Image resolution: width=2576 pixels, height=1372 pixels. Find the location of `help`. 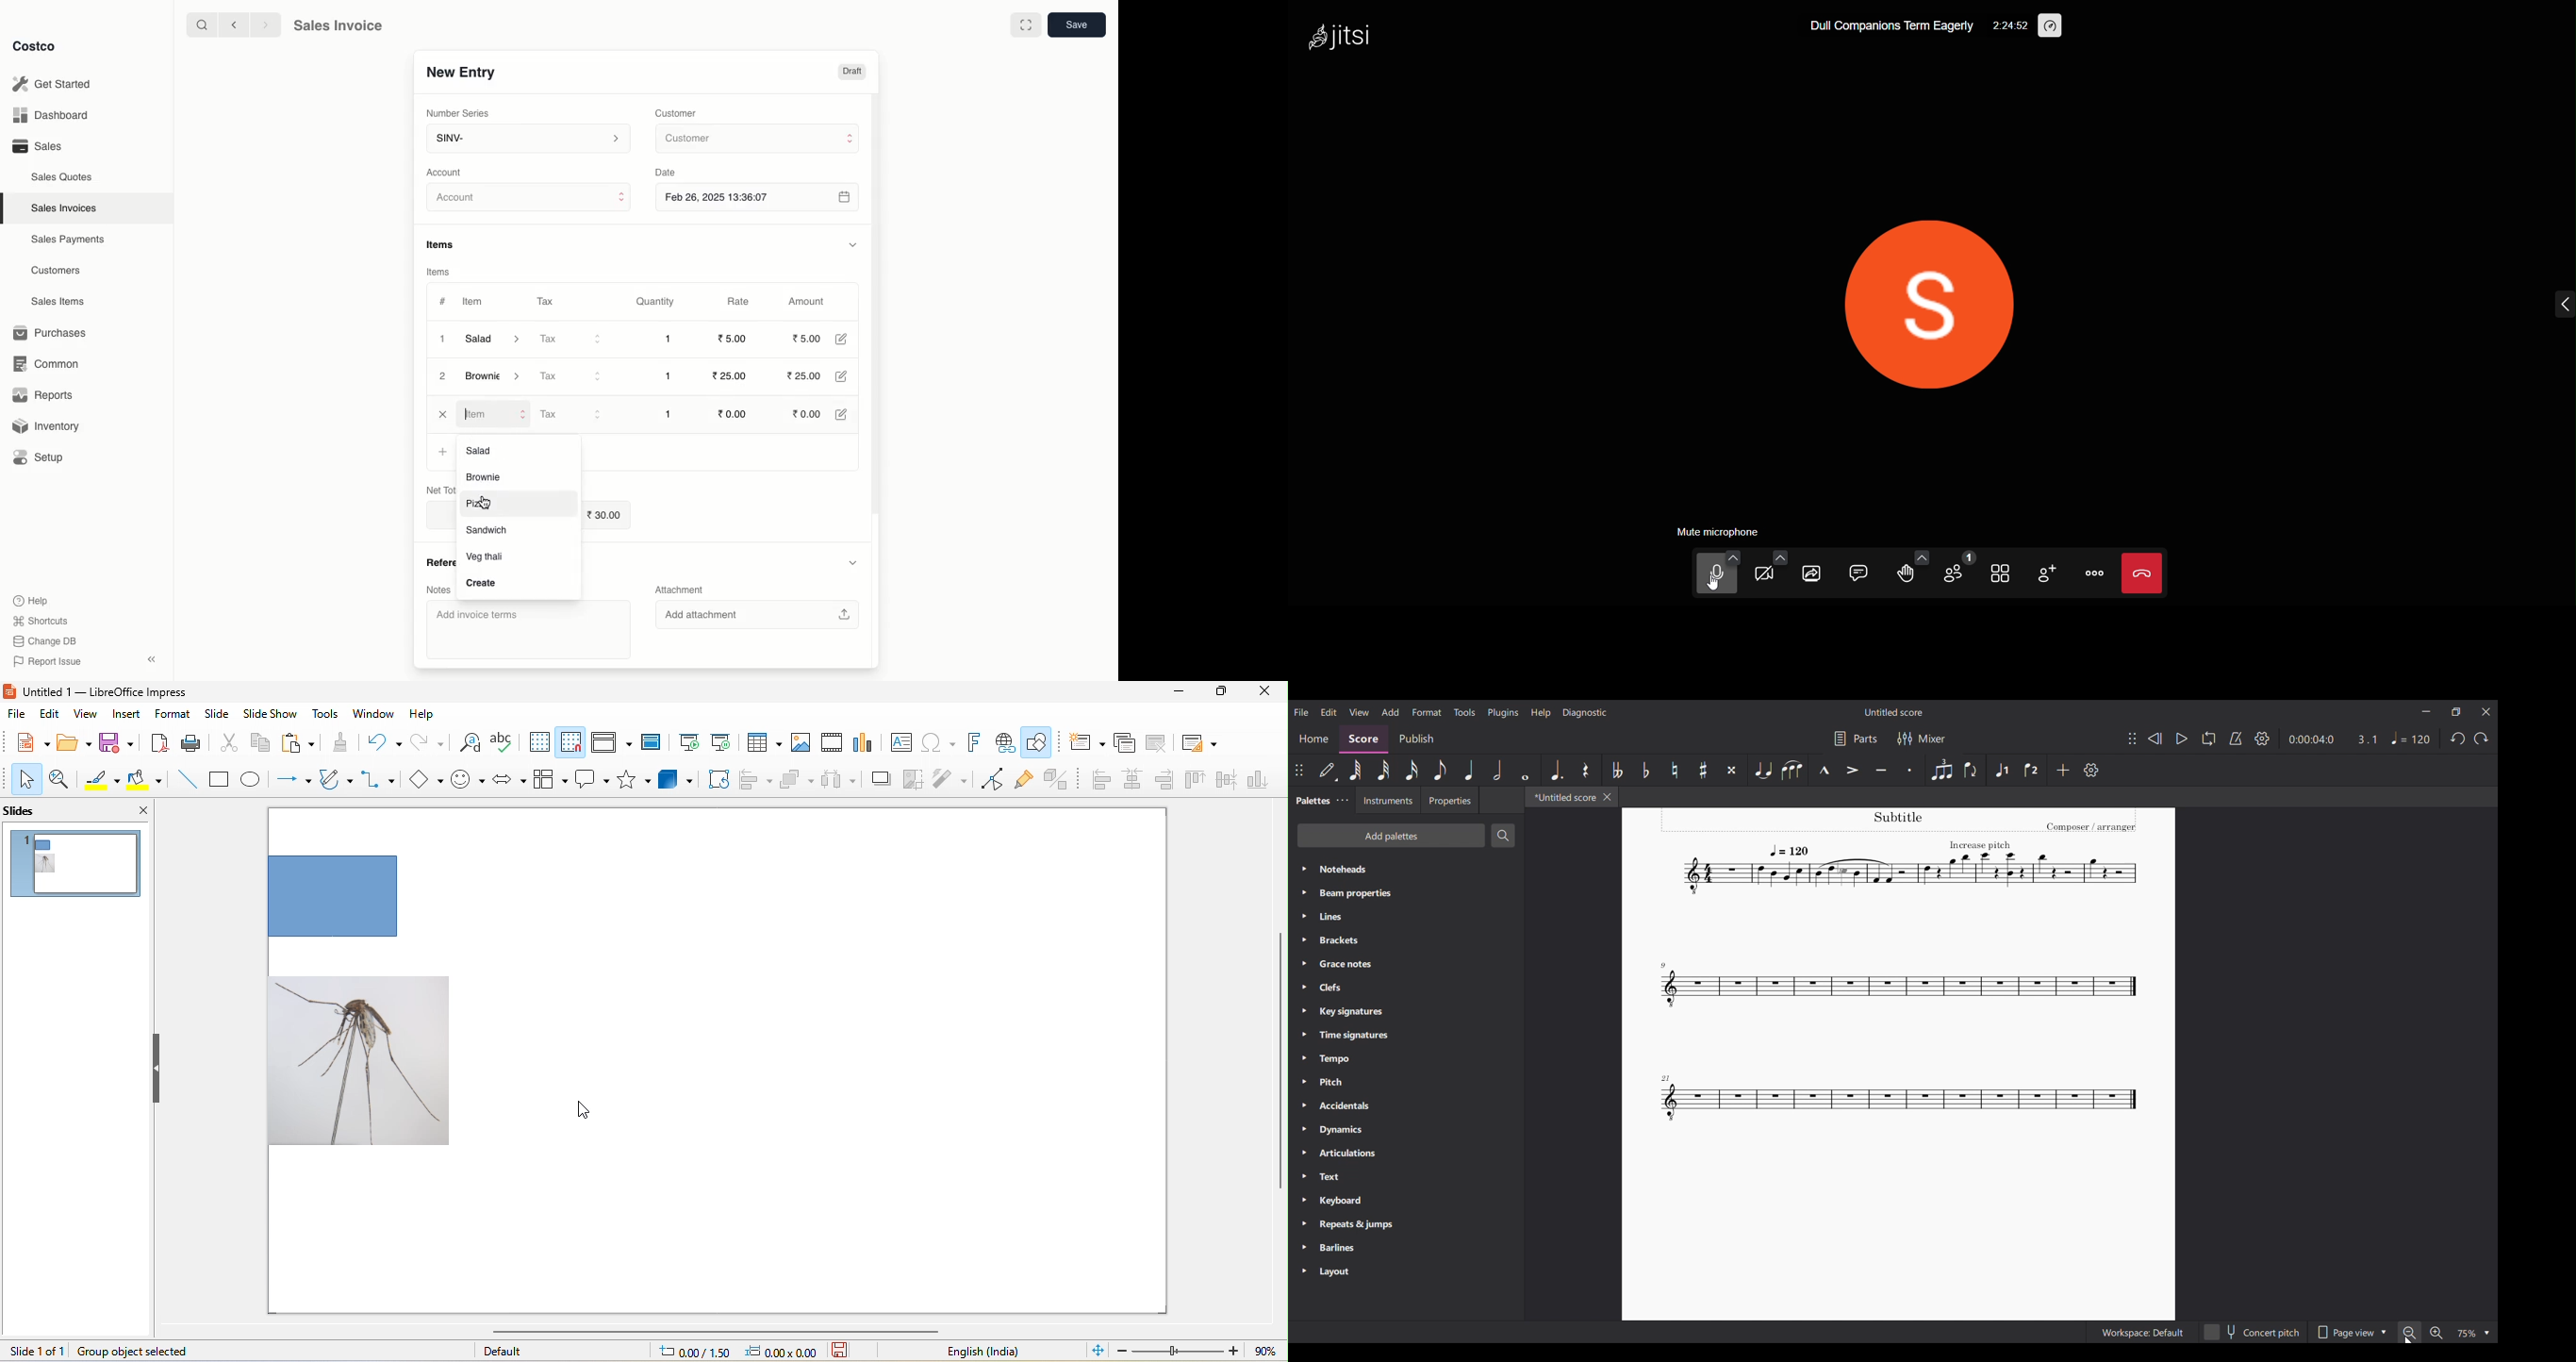

help is located at coordinates (426, 717).